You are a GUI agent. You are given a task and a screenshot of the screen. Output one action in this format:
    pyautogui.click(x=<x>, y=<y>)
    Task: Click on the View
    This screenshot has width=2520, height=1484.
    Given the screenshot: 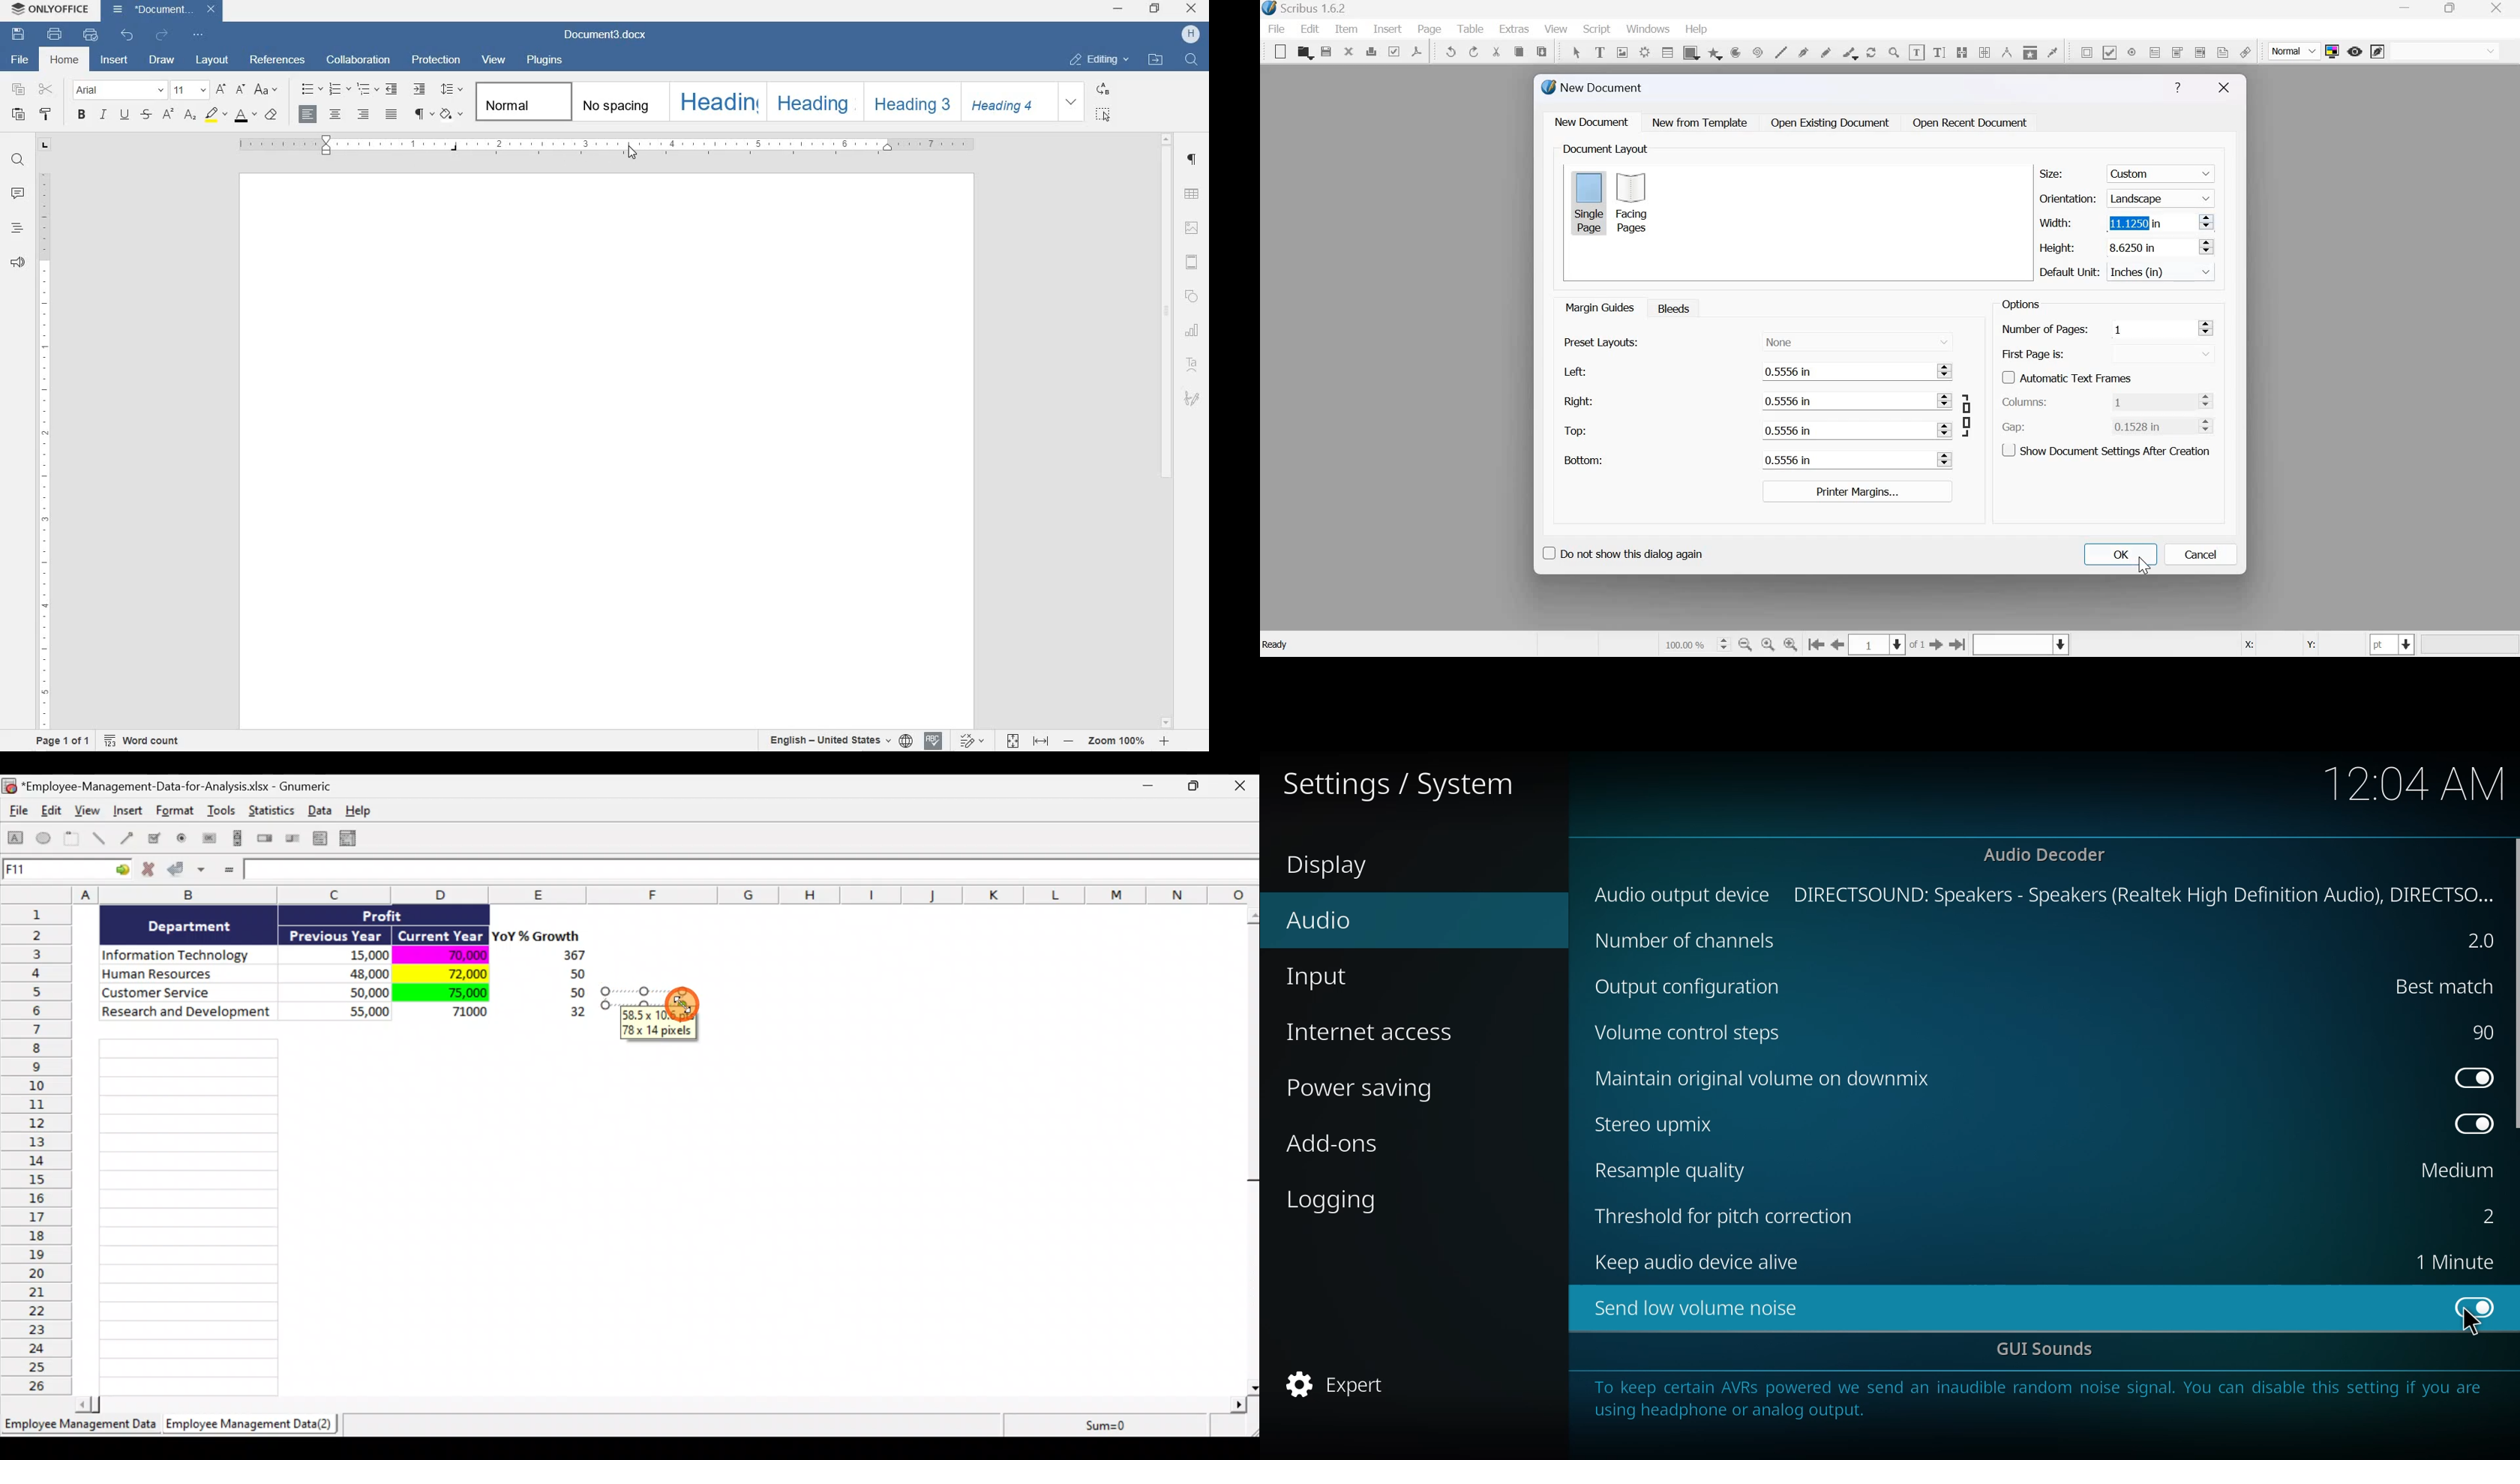 What is the action you would take?
    pyautogui.click(x=1557, y=30)
    